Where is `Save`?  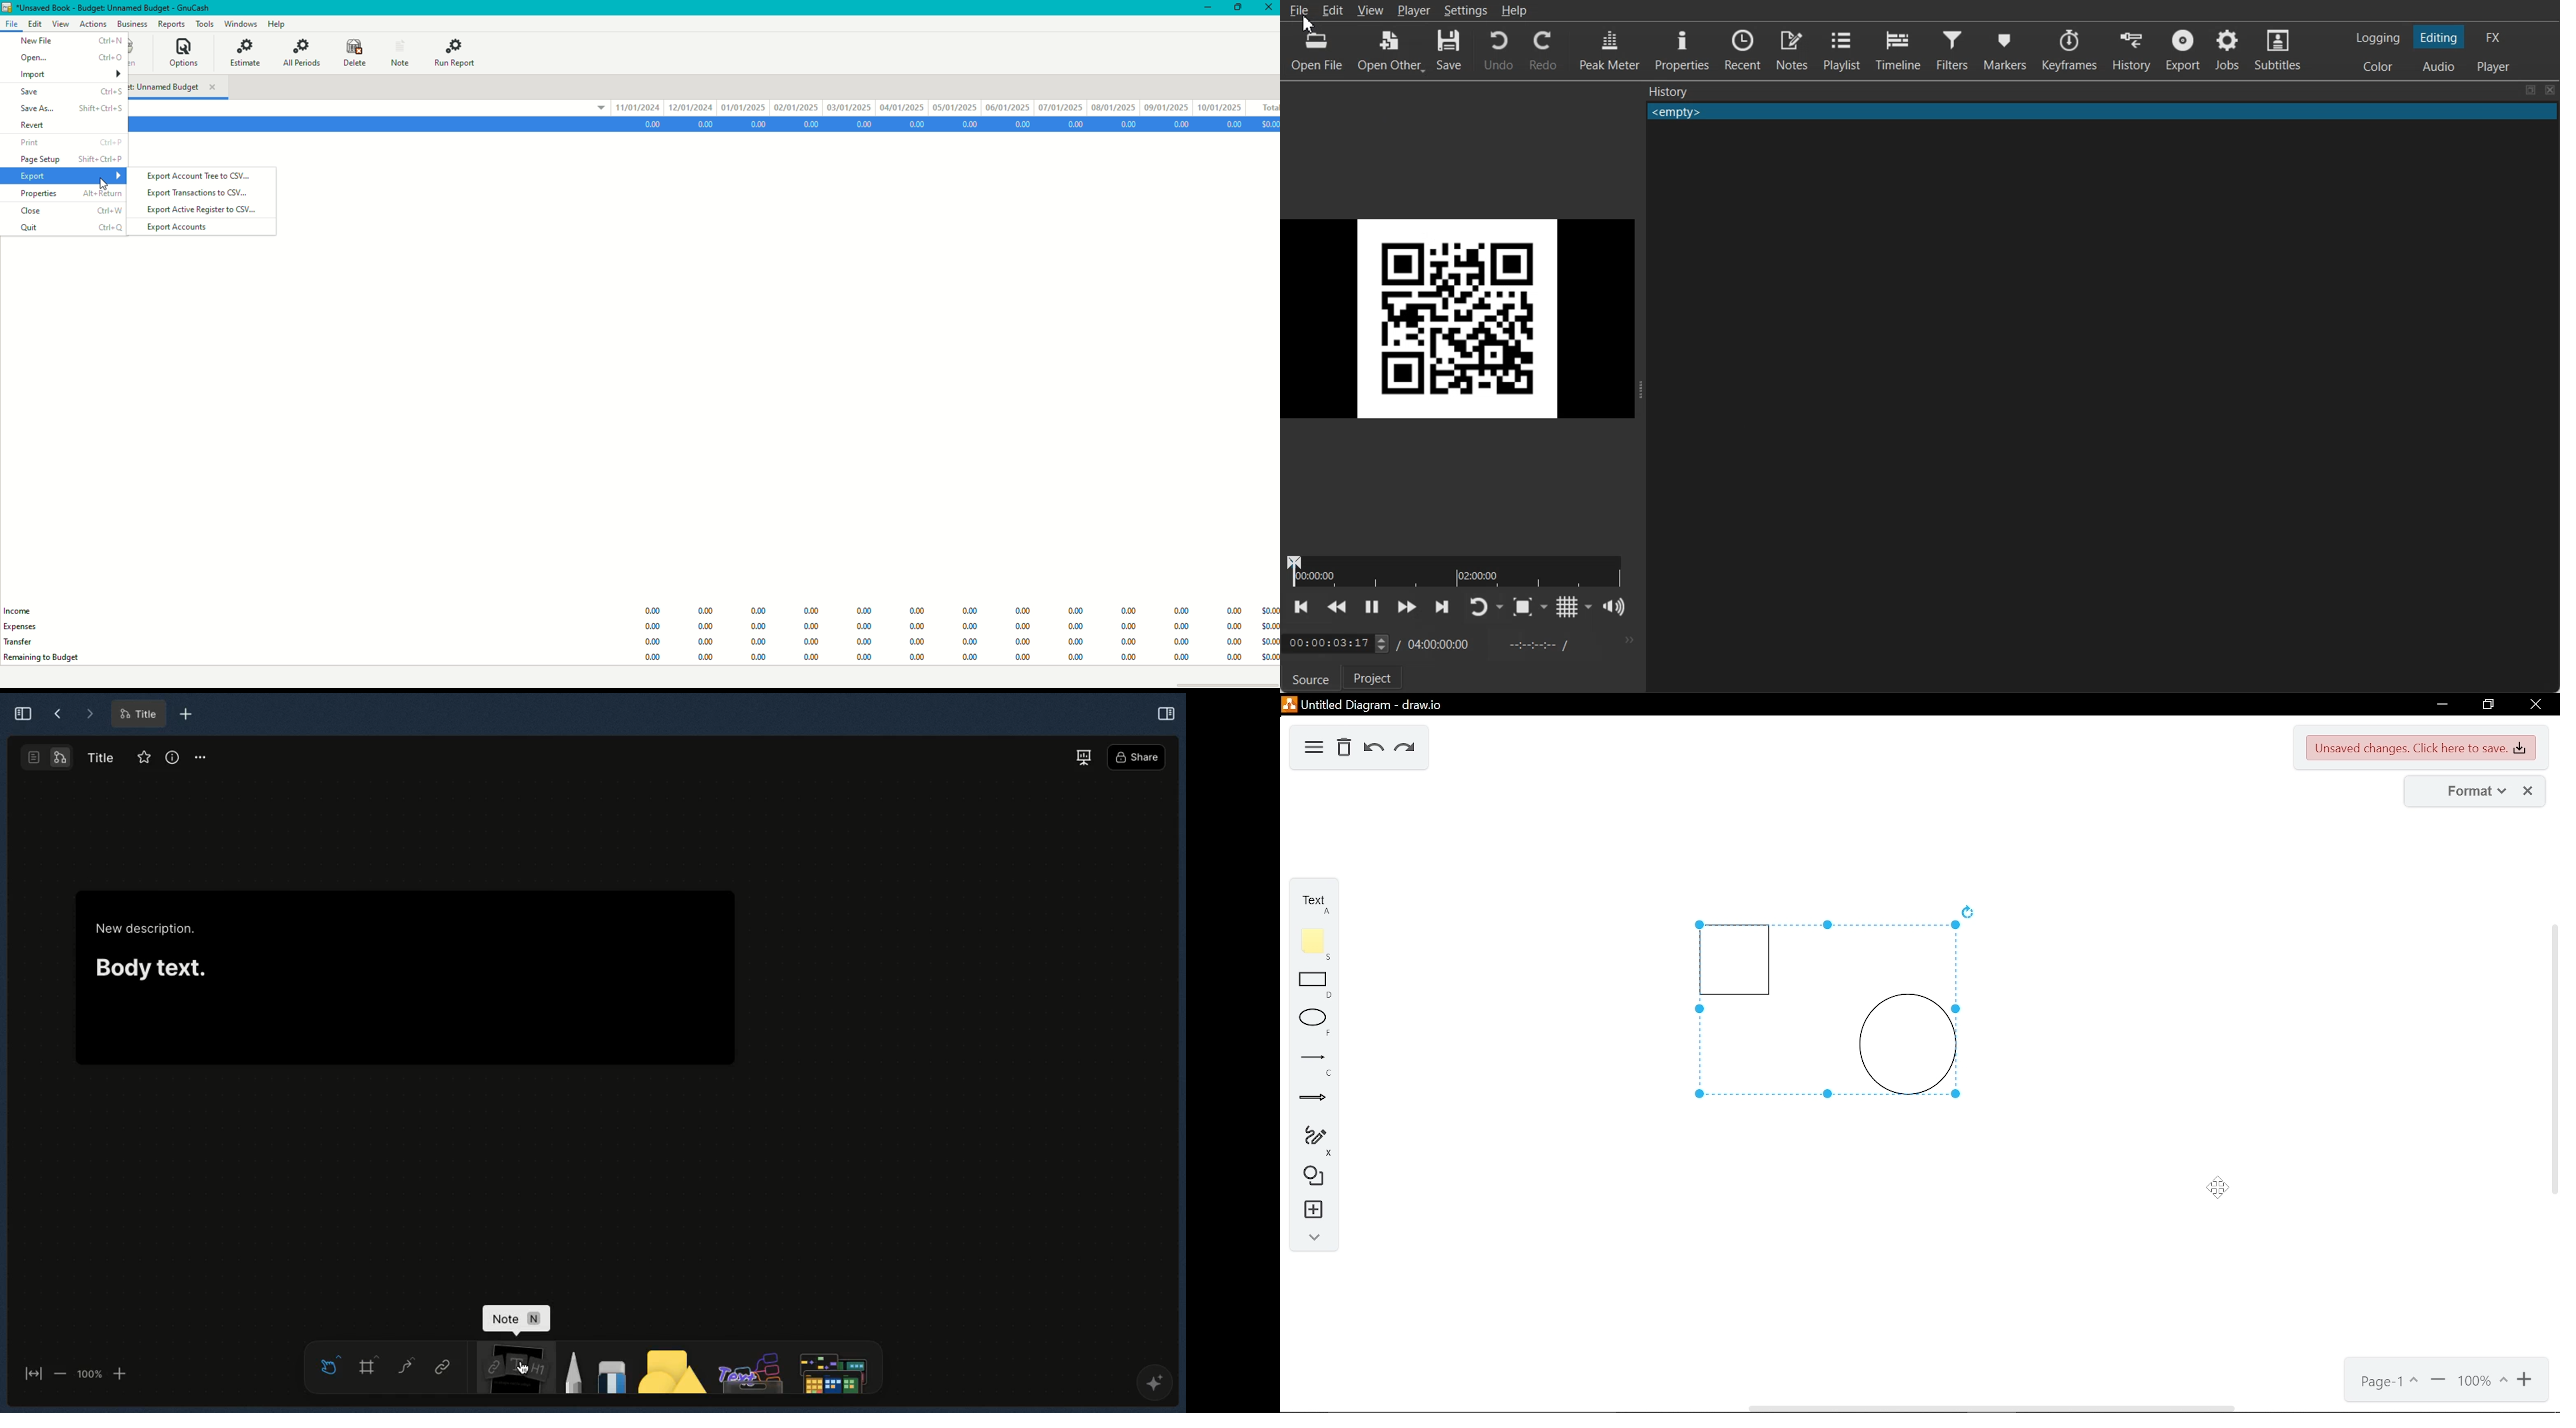 Save is located at coordinates (1449, 49).